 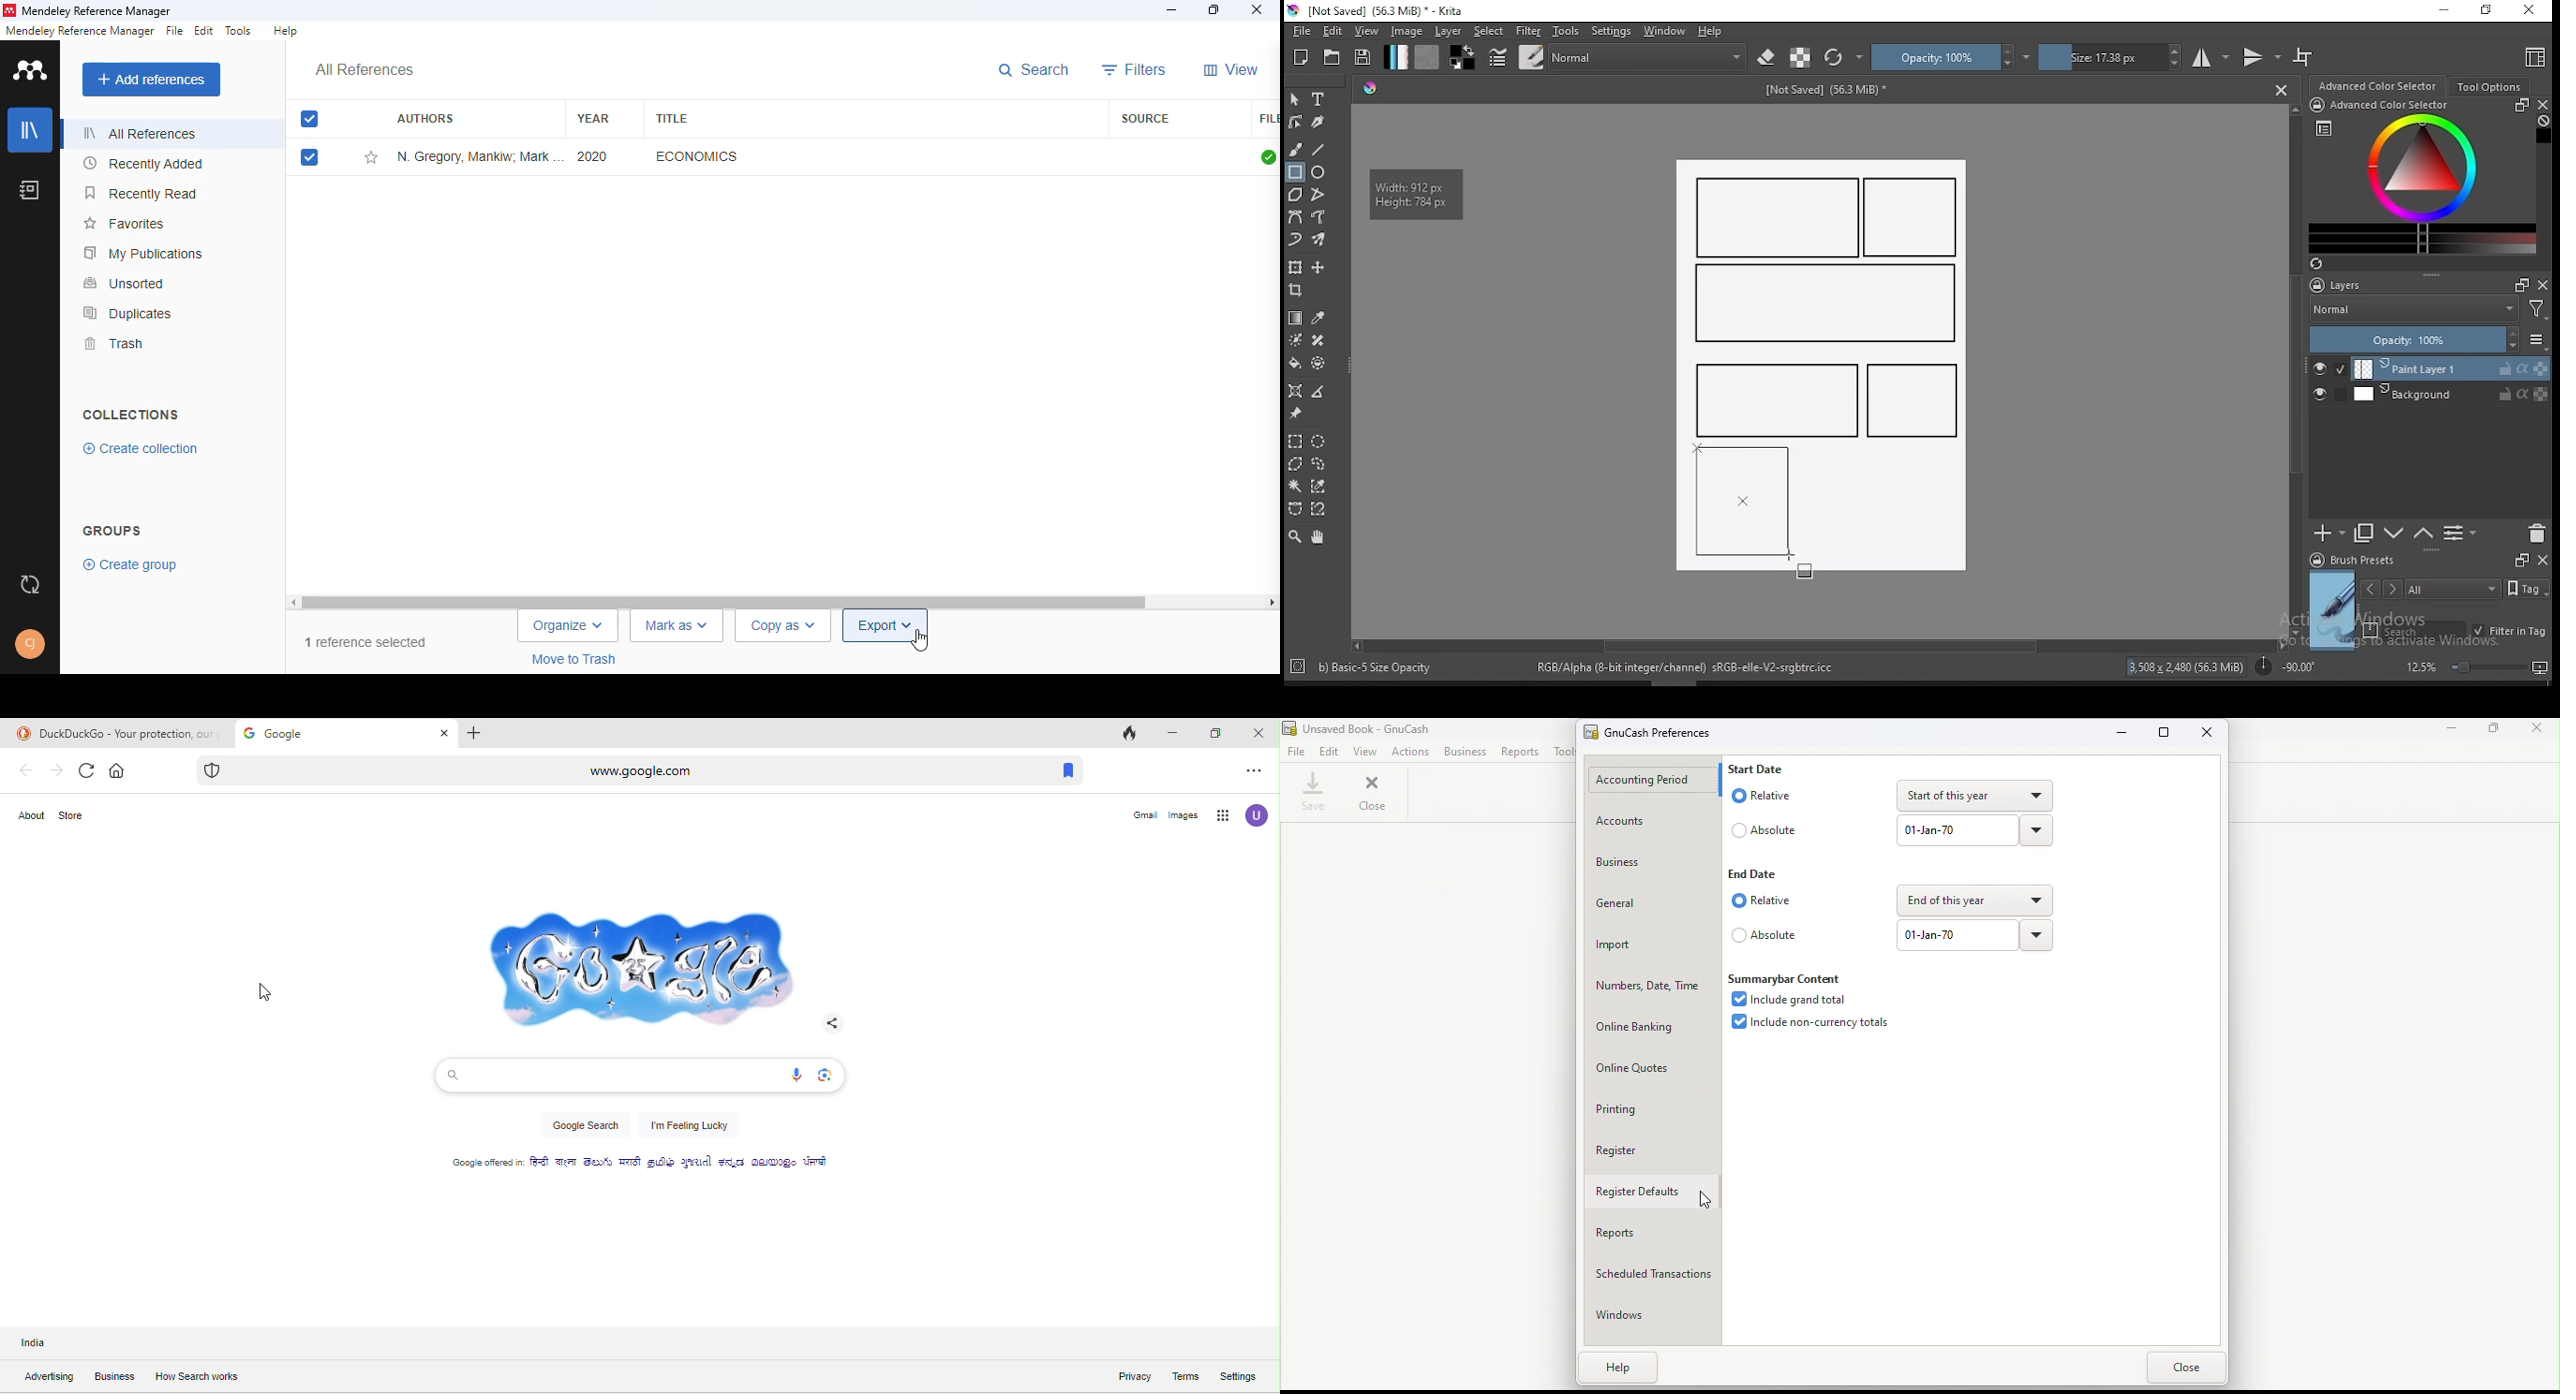 I want to click on layer visibility on/off, so click(x=2330, y=369).